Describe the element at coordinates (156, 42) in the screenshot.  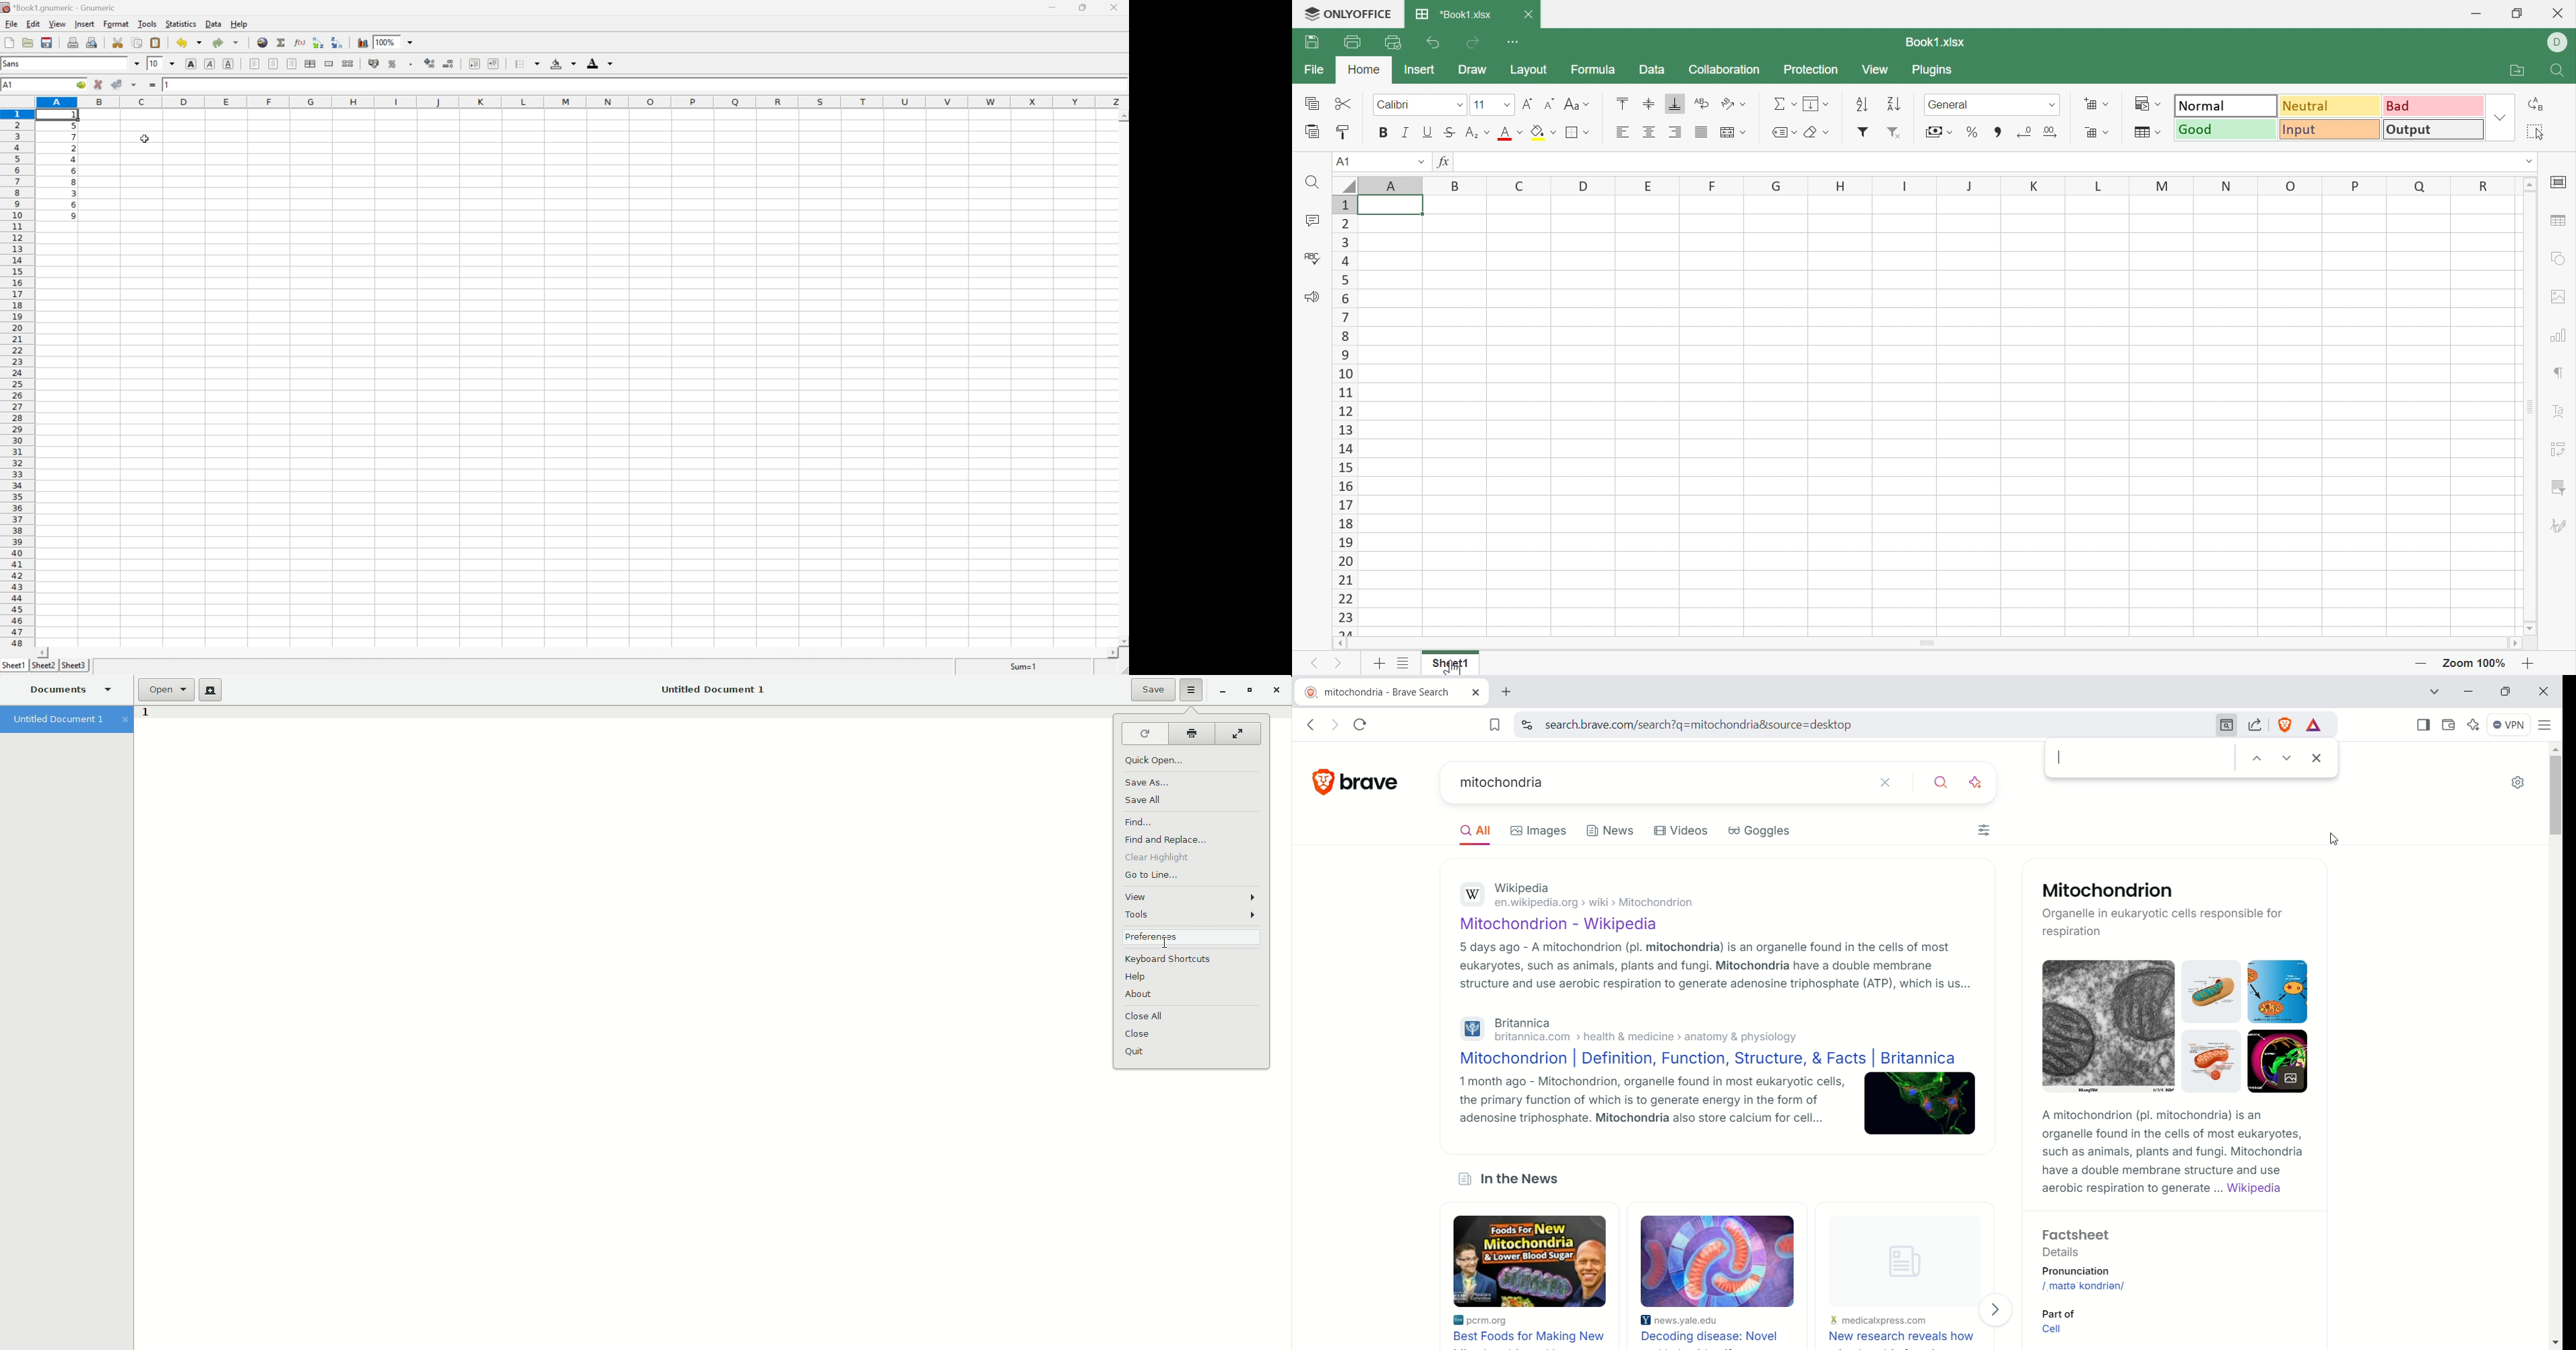
I see `paste` at that location.